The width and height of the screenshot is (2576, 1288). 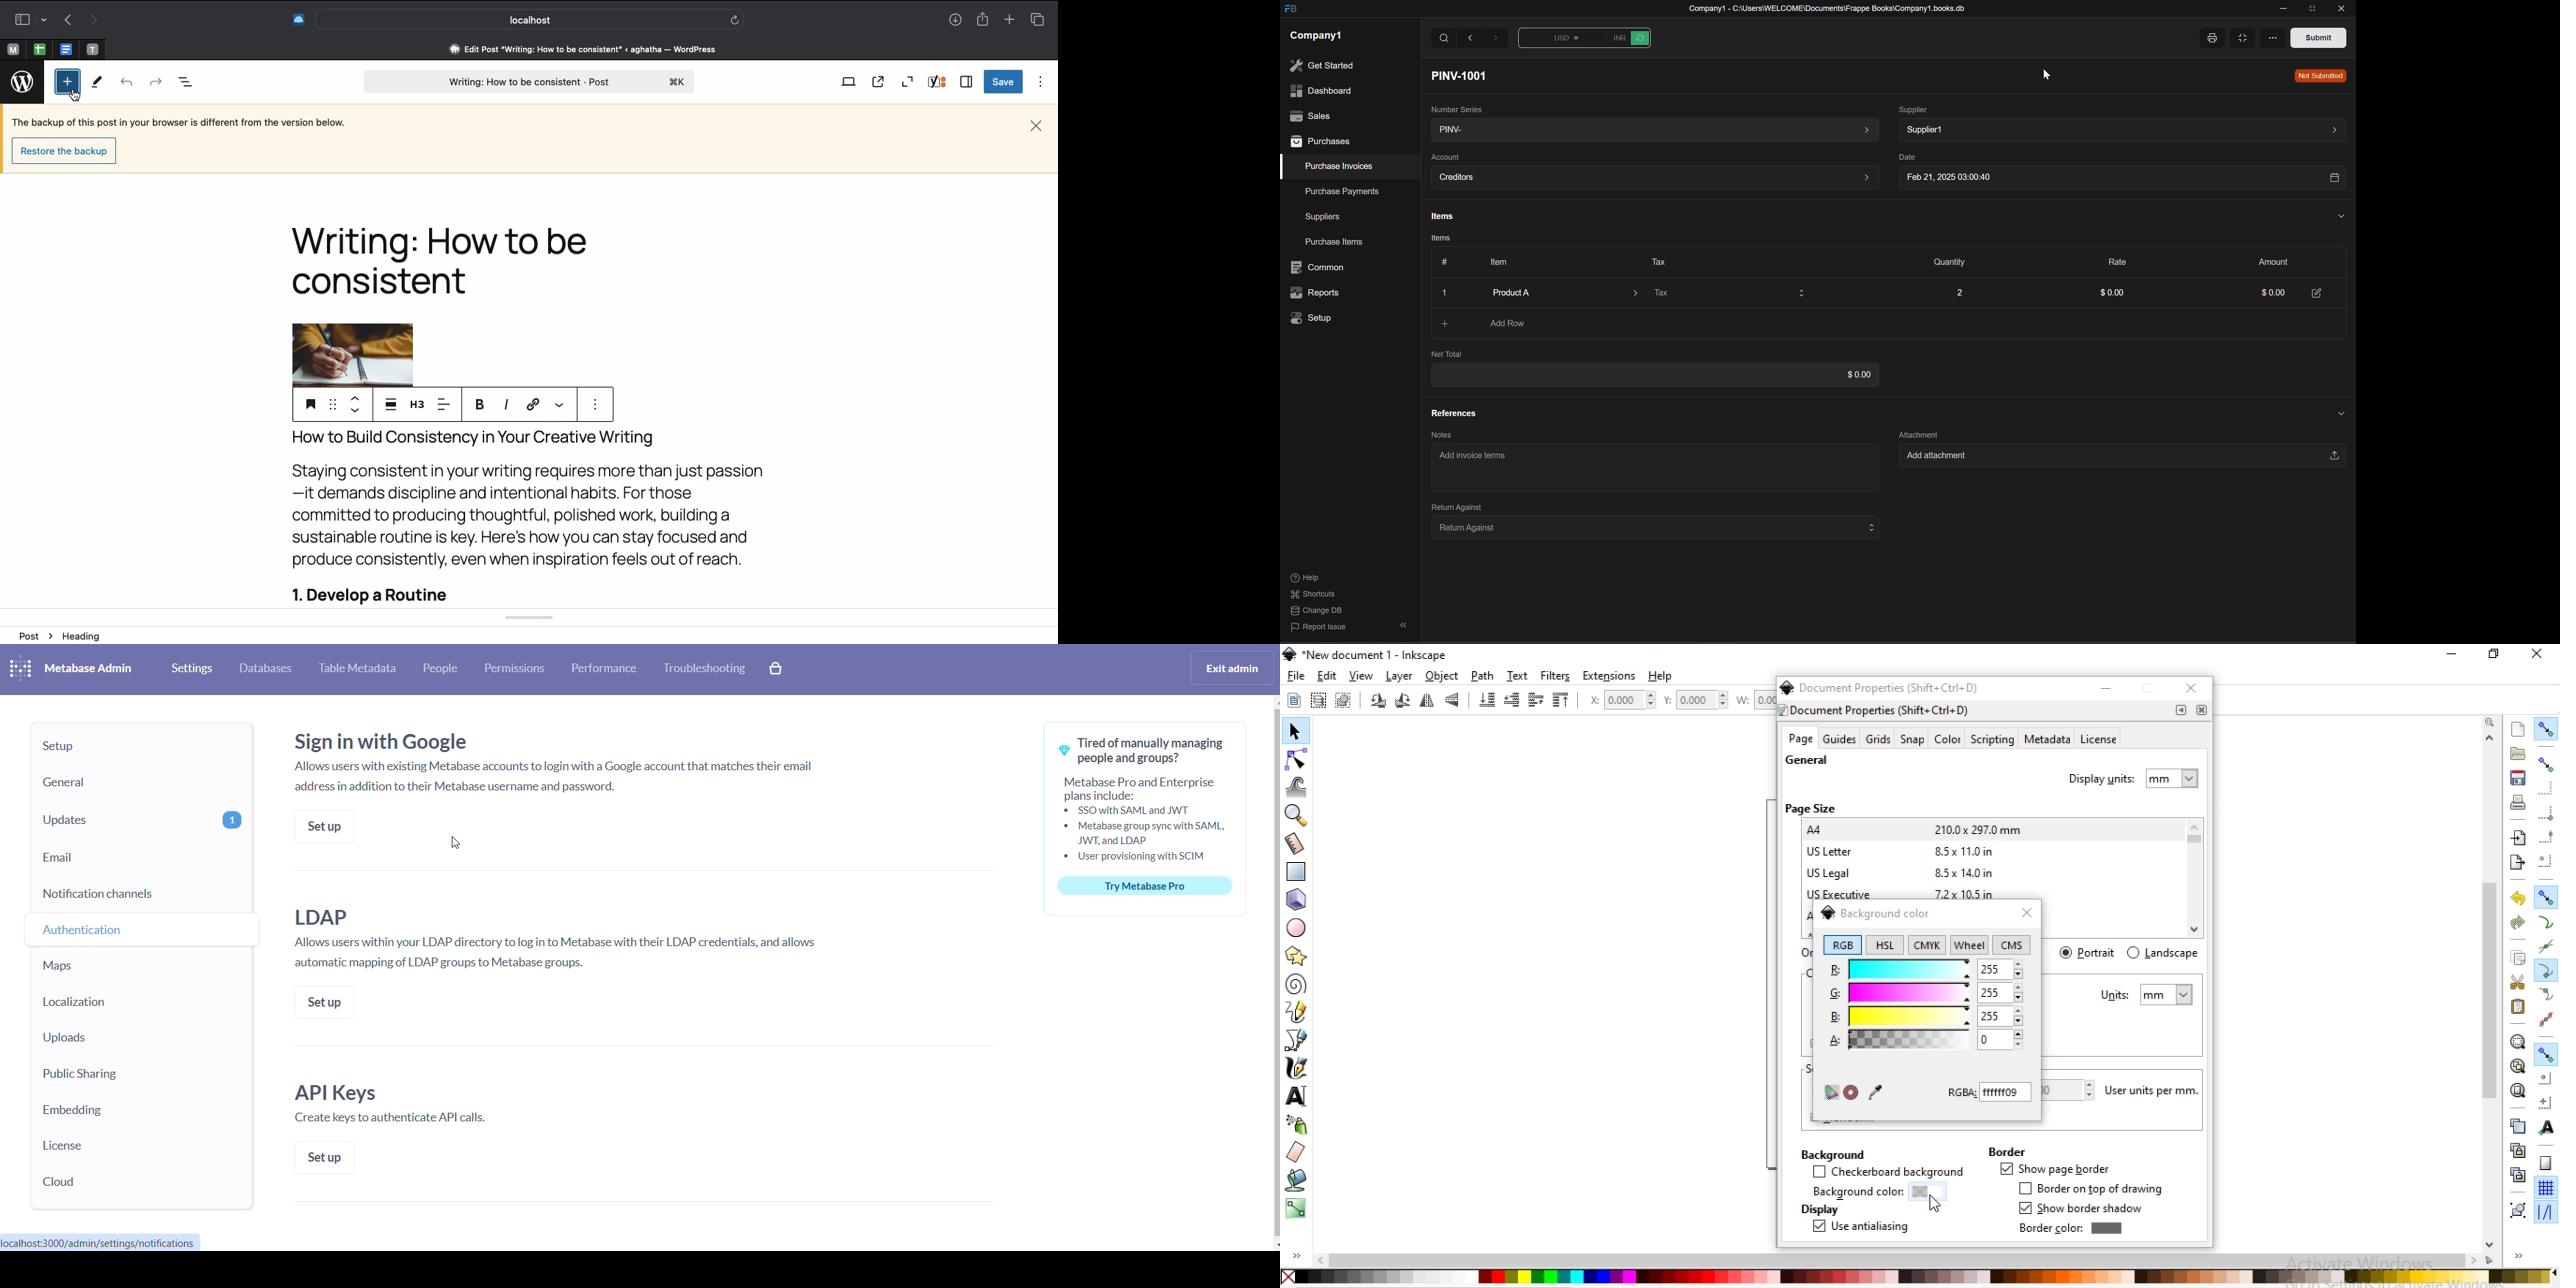 I want to click on snap other points, so click(x=2546, y=1054).